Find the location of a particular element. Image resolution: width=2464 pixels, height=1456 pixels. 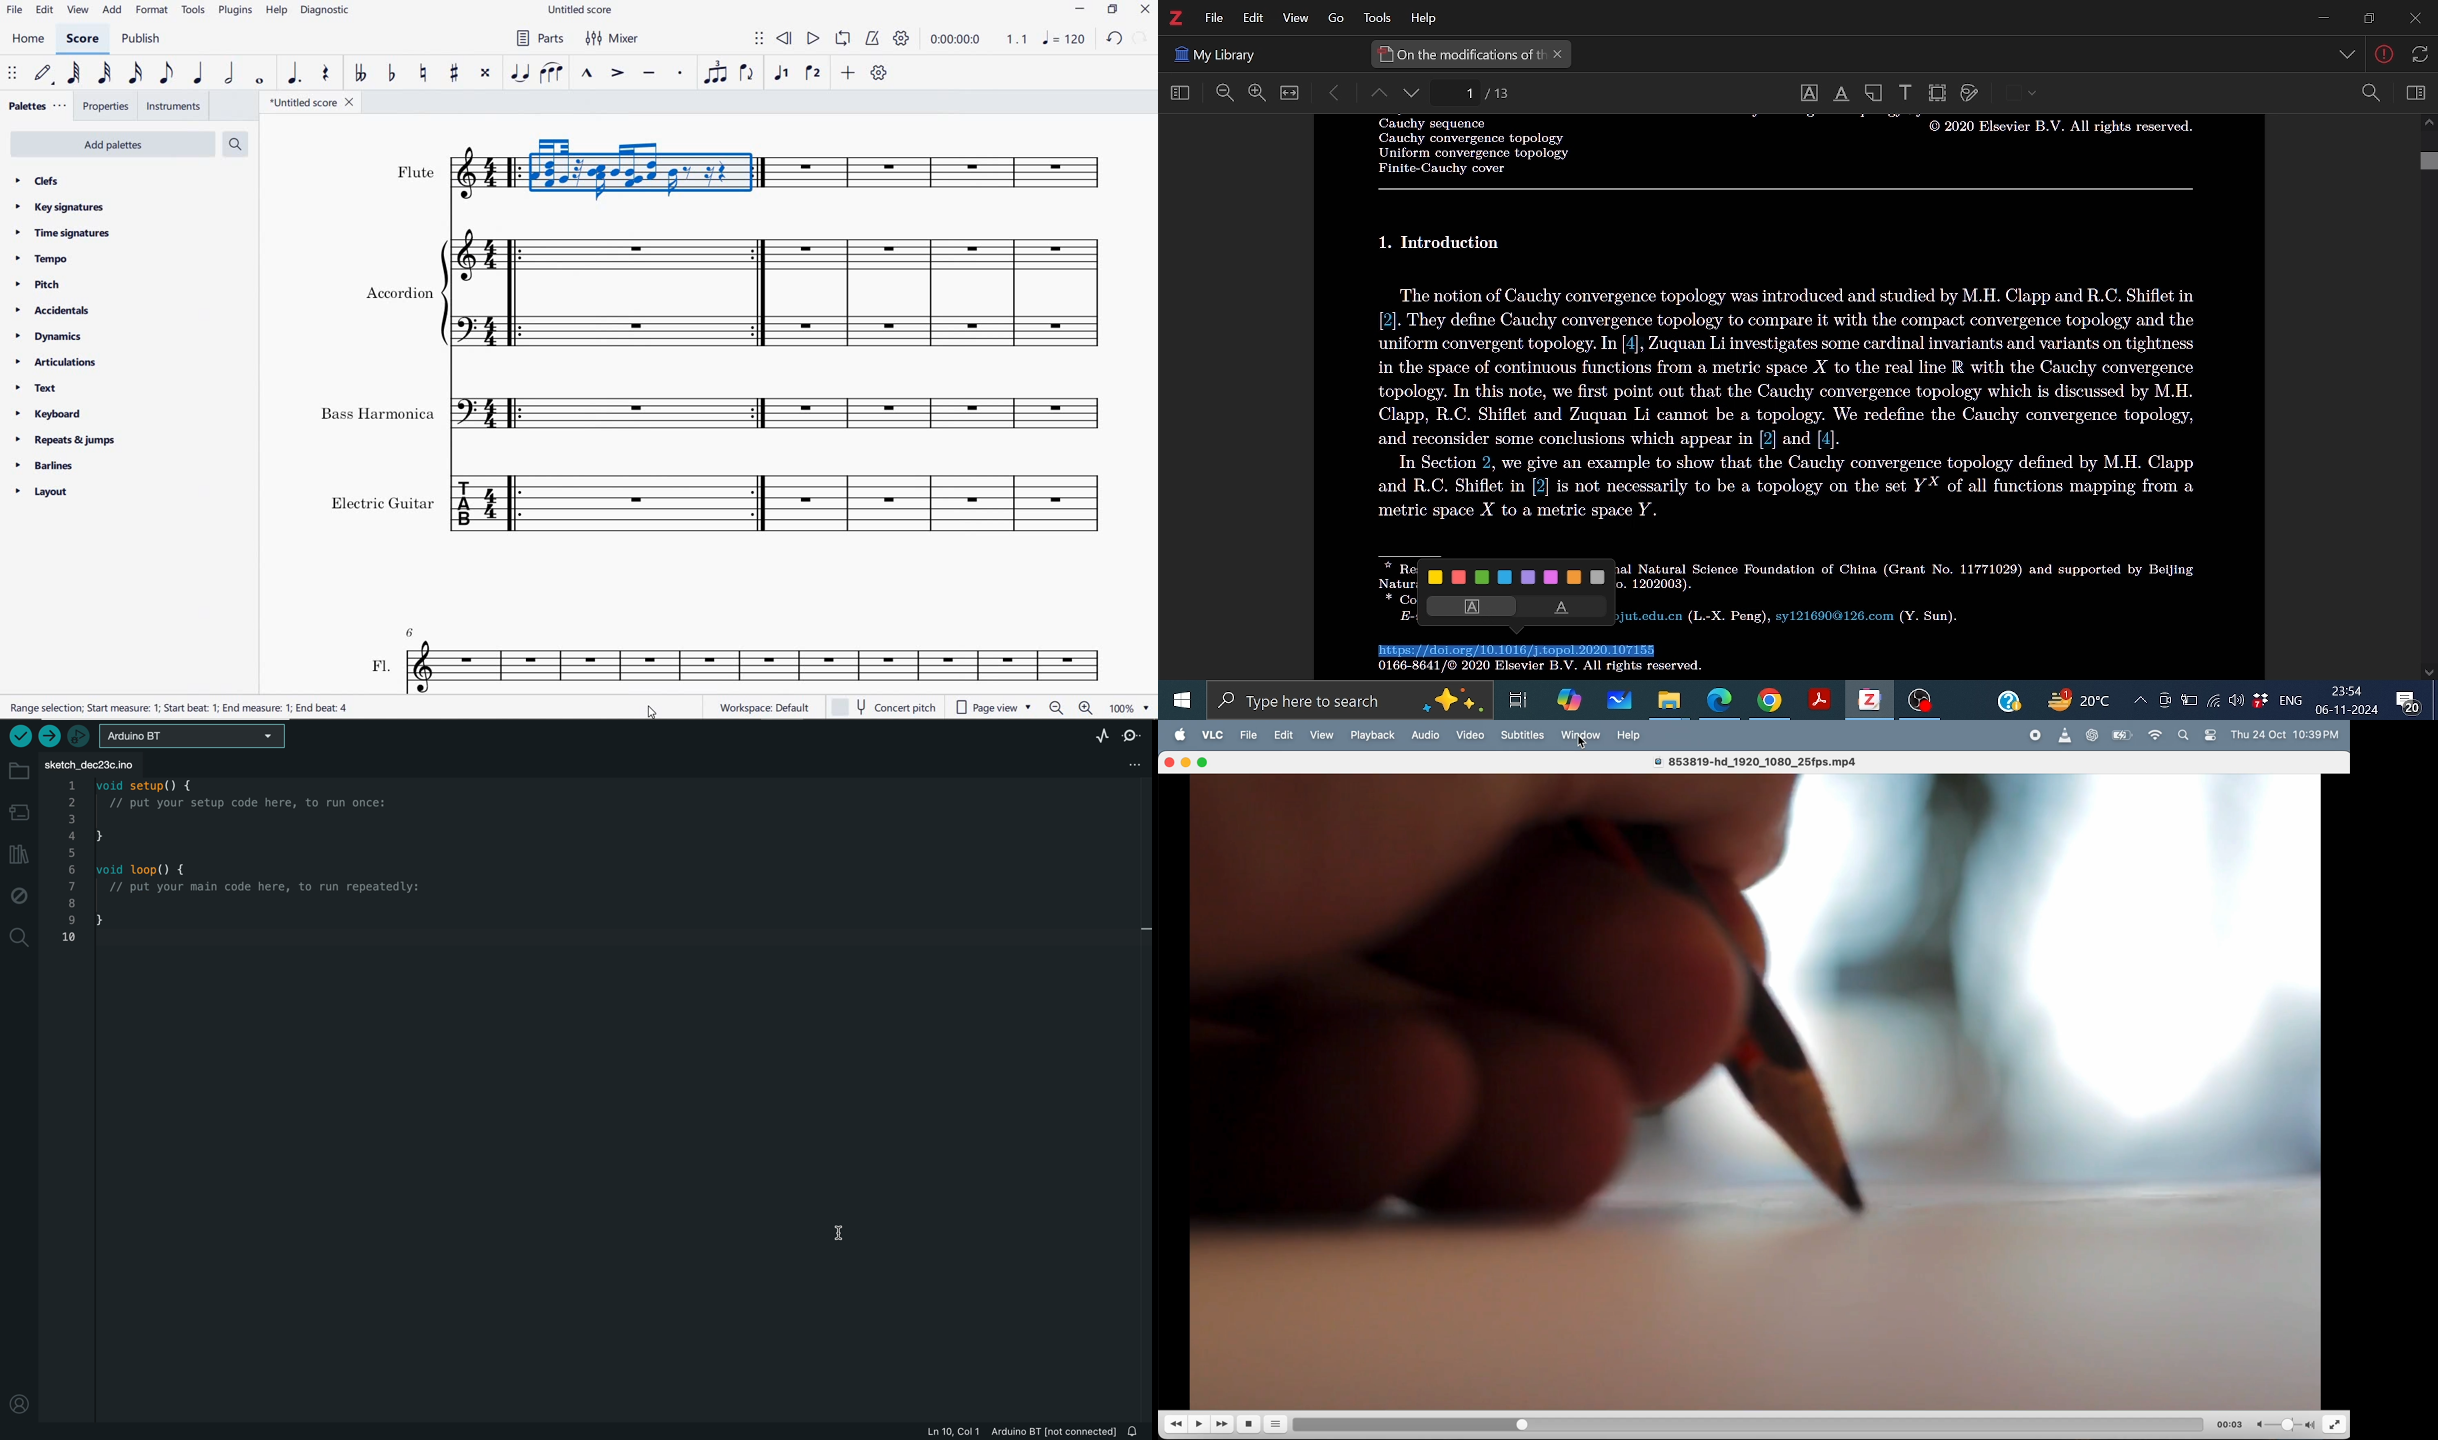

Current page is located at coordinates (1500, 93).